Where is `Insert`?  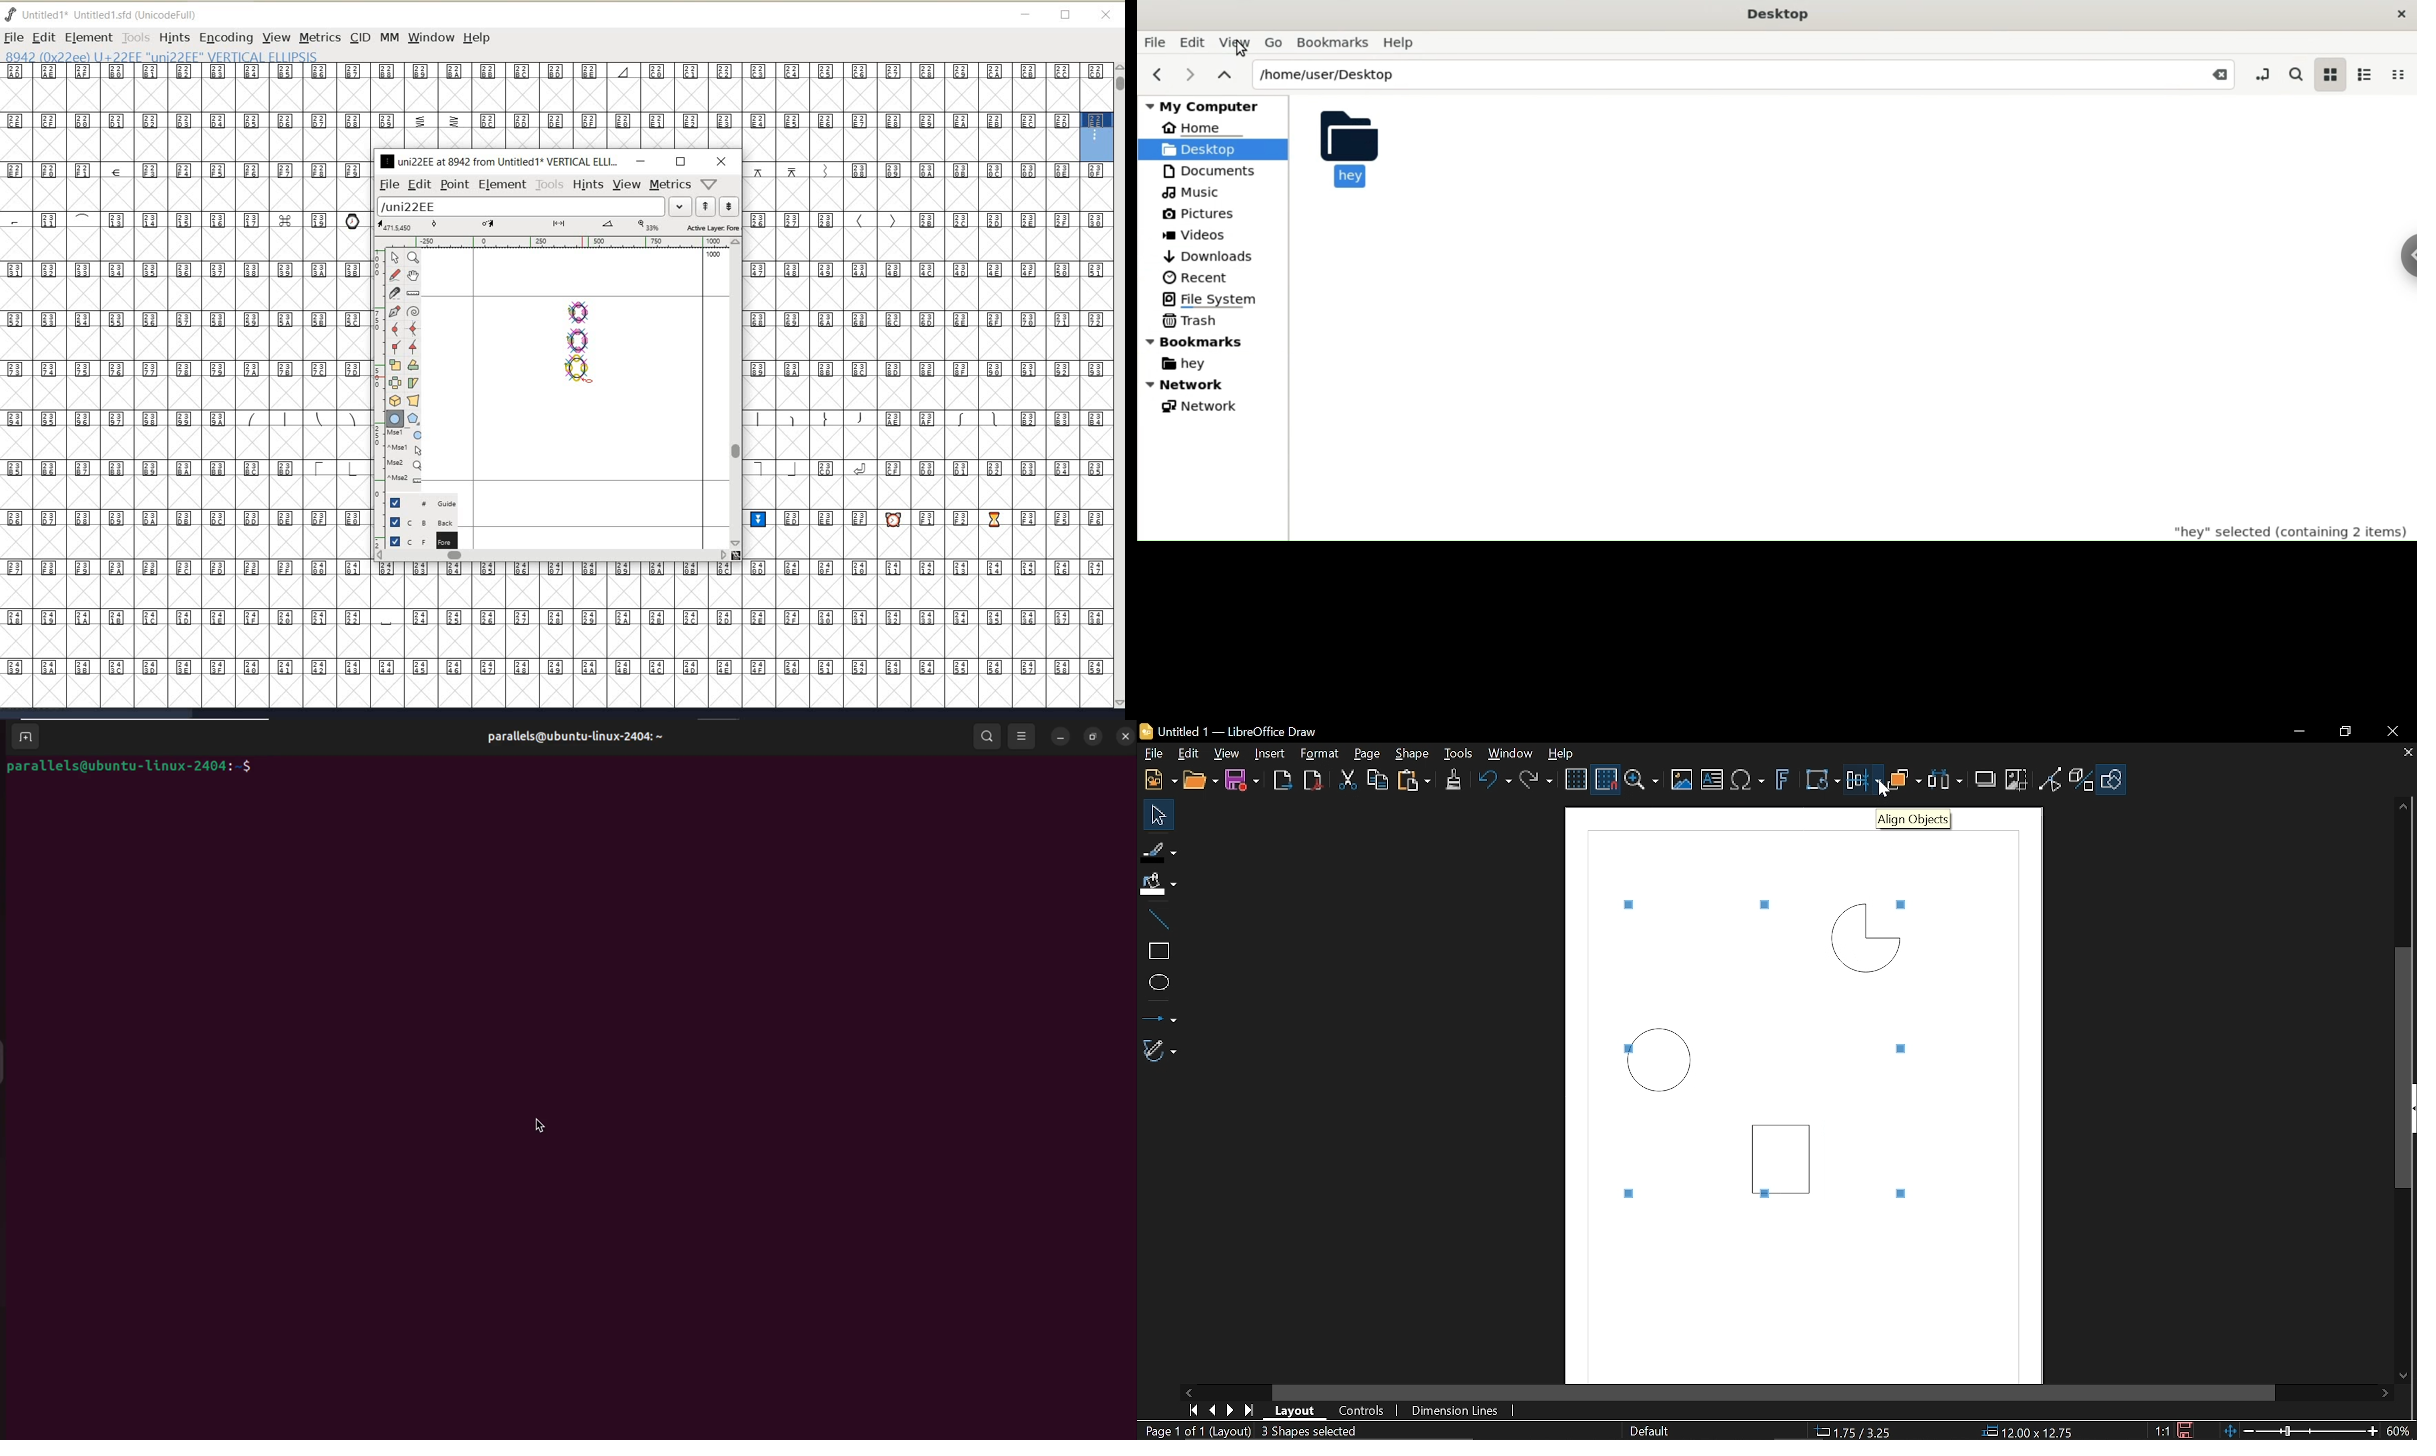 Insert is located at coordinates (1270, 752).